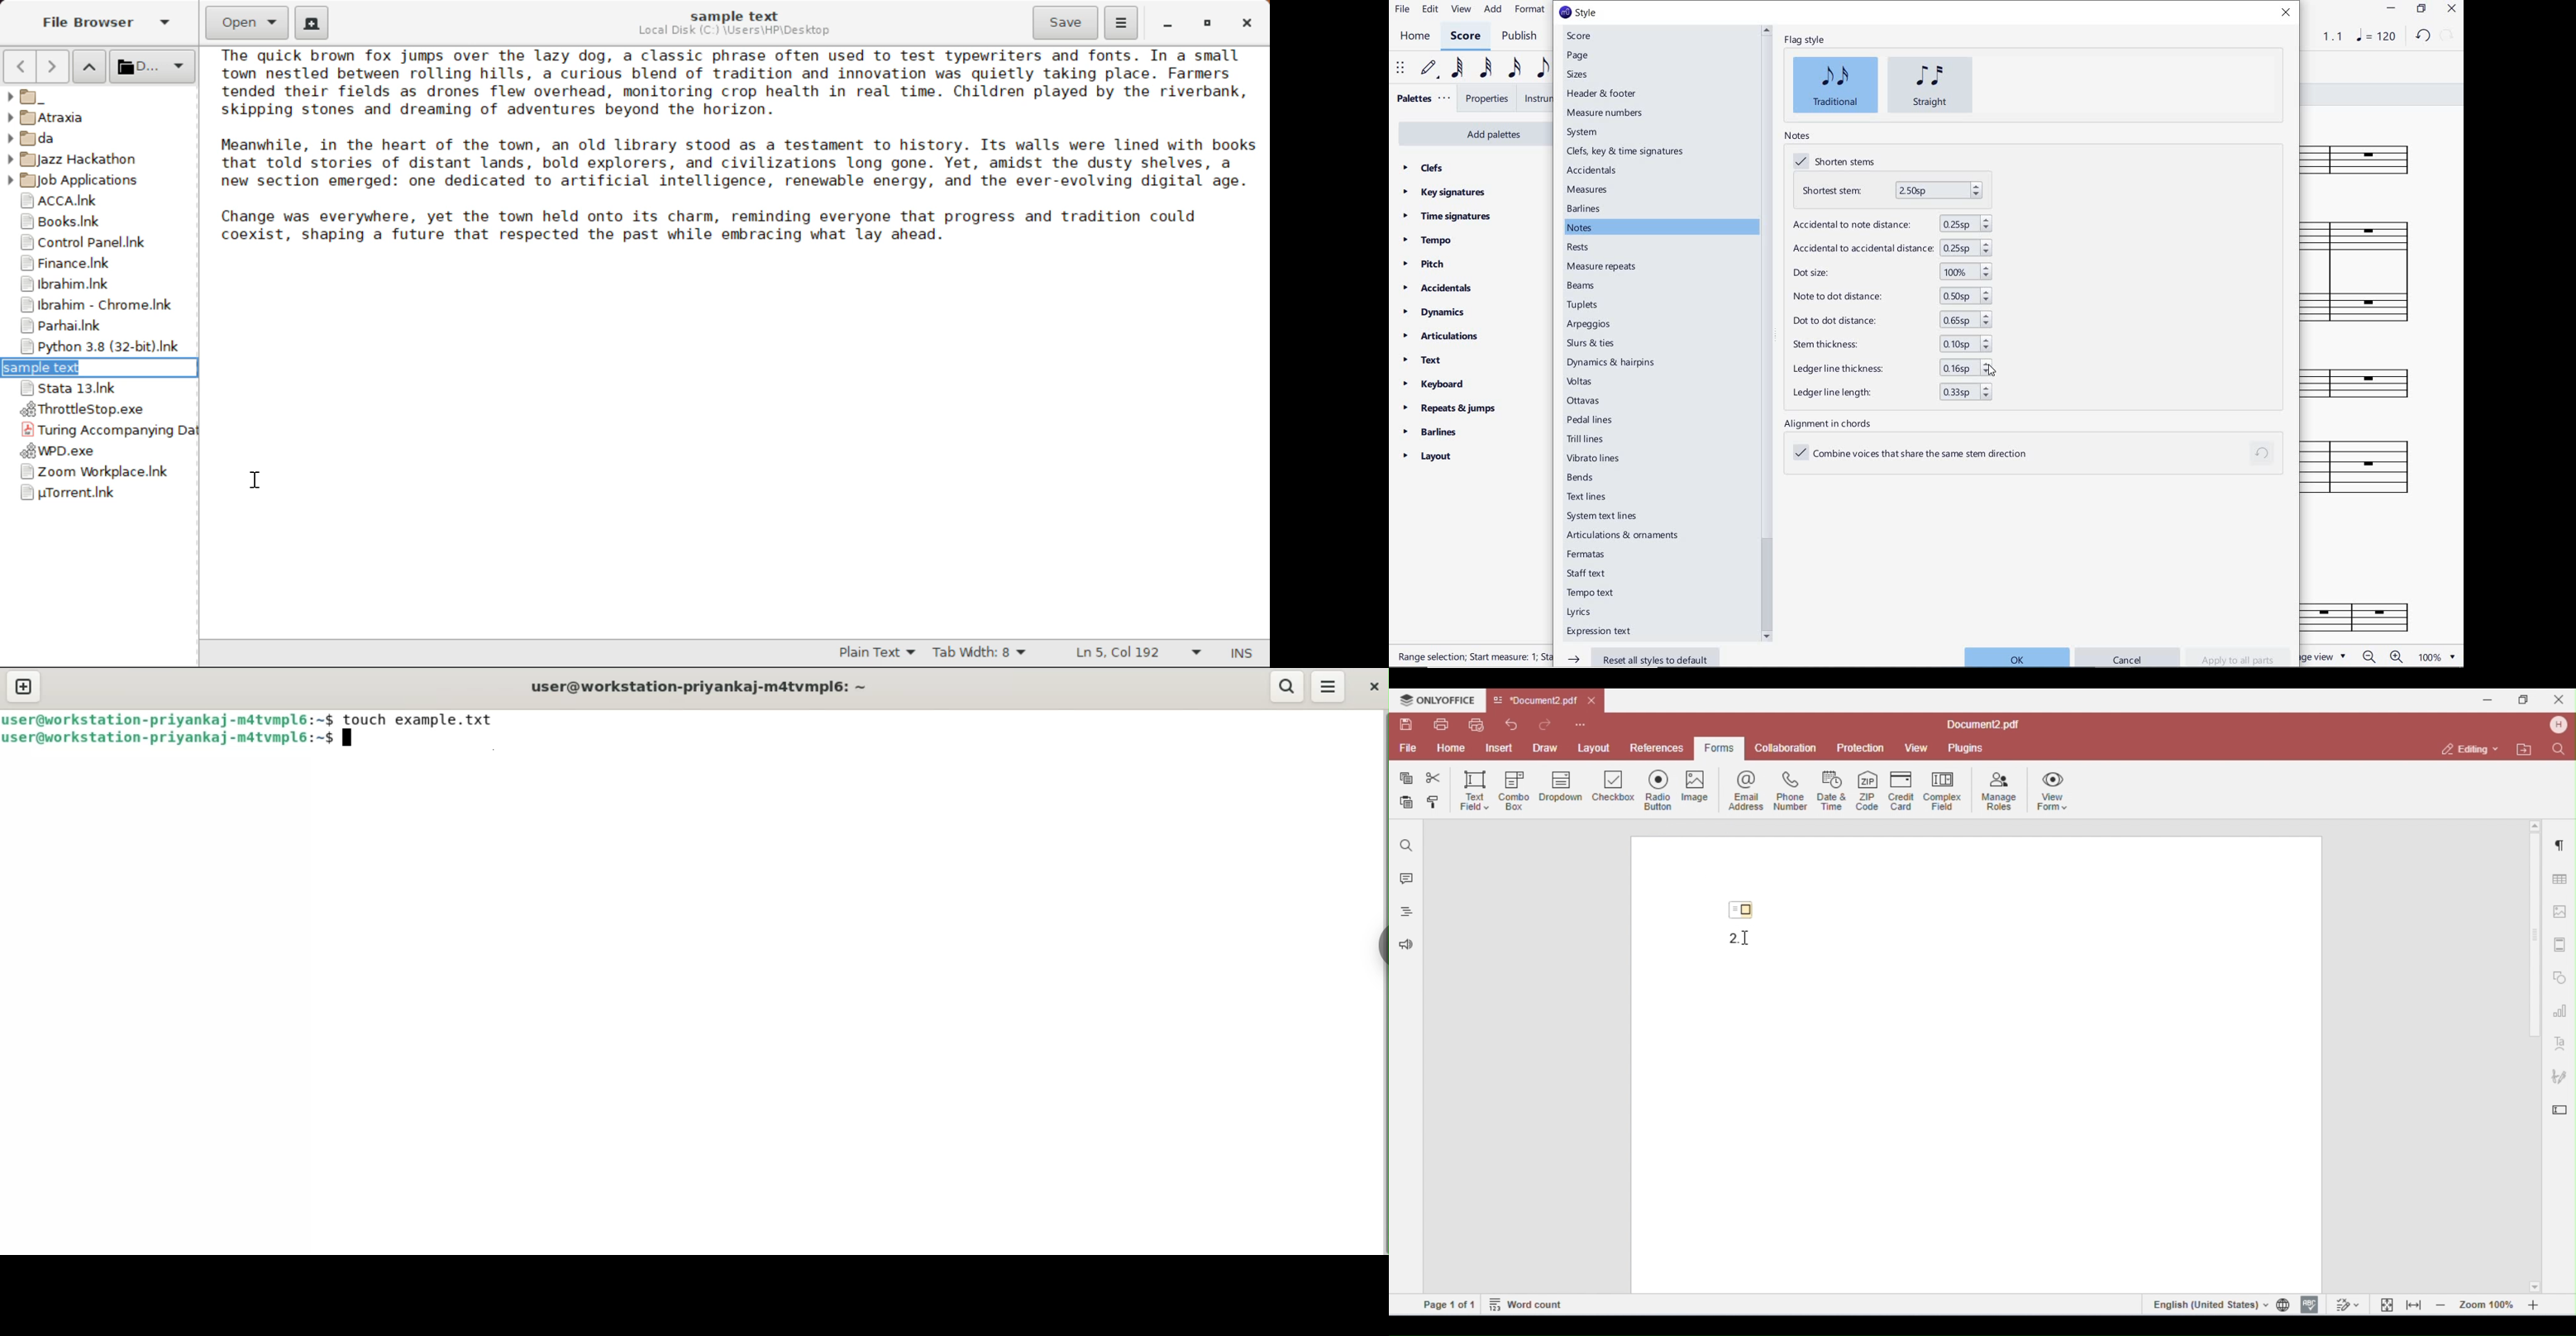 The width and height of the screenshot is (2576, 1344). What do you see at coordinates (1329, 688) in the screenshot?
I see `menu` at bounding box center [1329, 688].